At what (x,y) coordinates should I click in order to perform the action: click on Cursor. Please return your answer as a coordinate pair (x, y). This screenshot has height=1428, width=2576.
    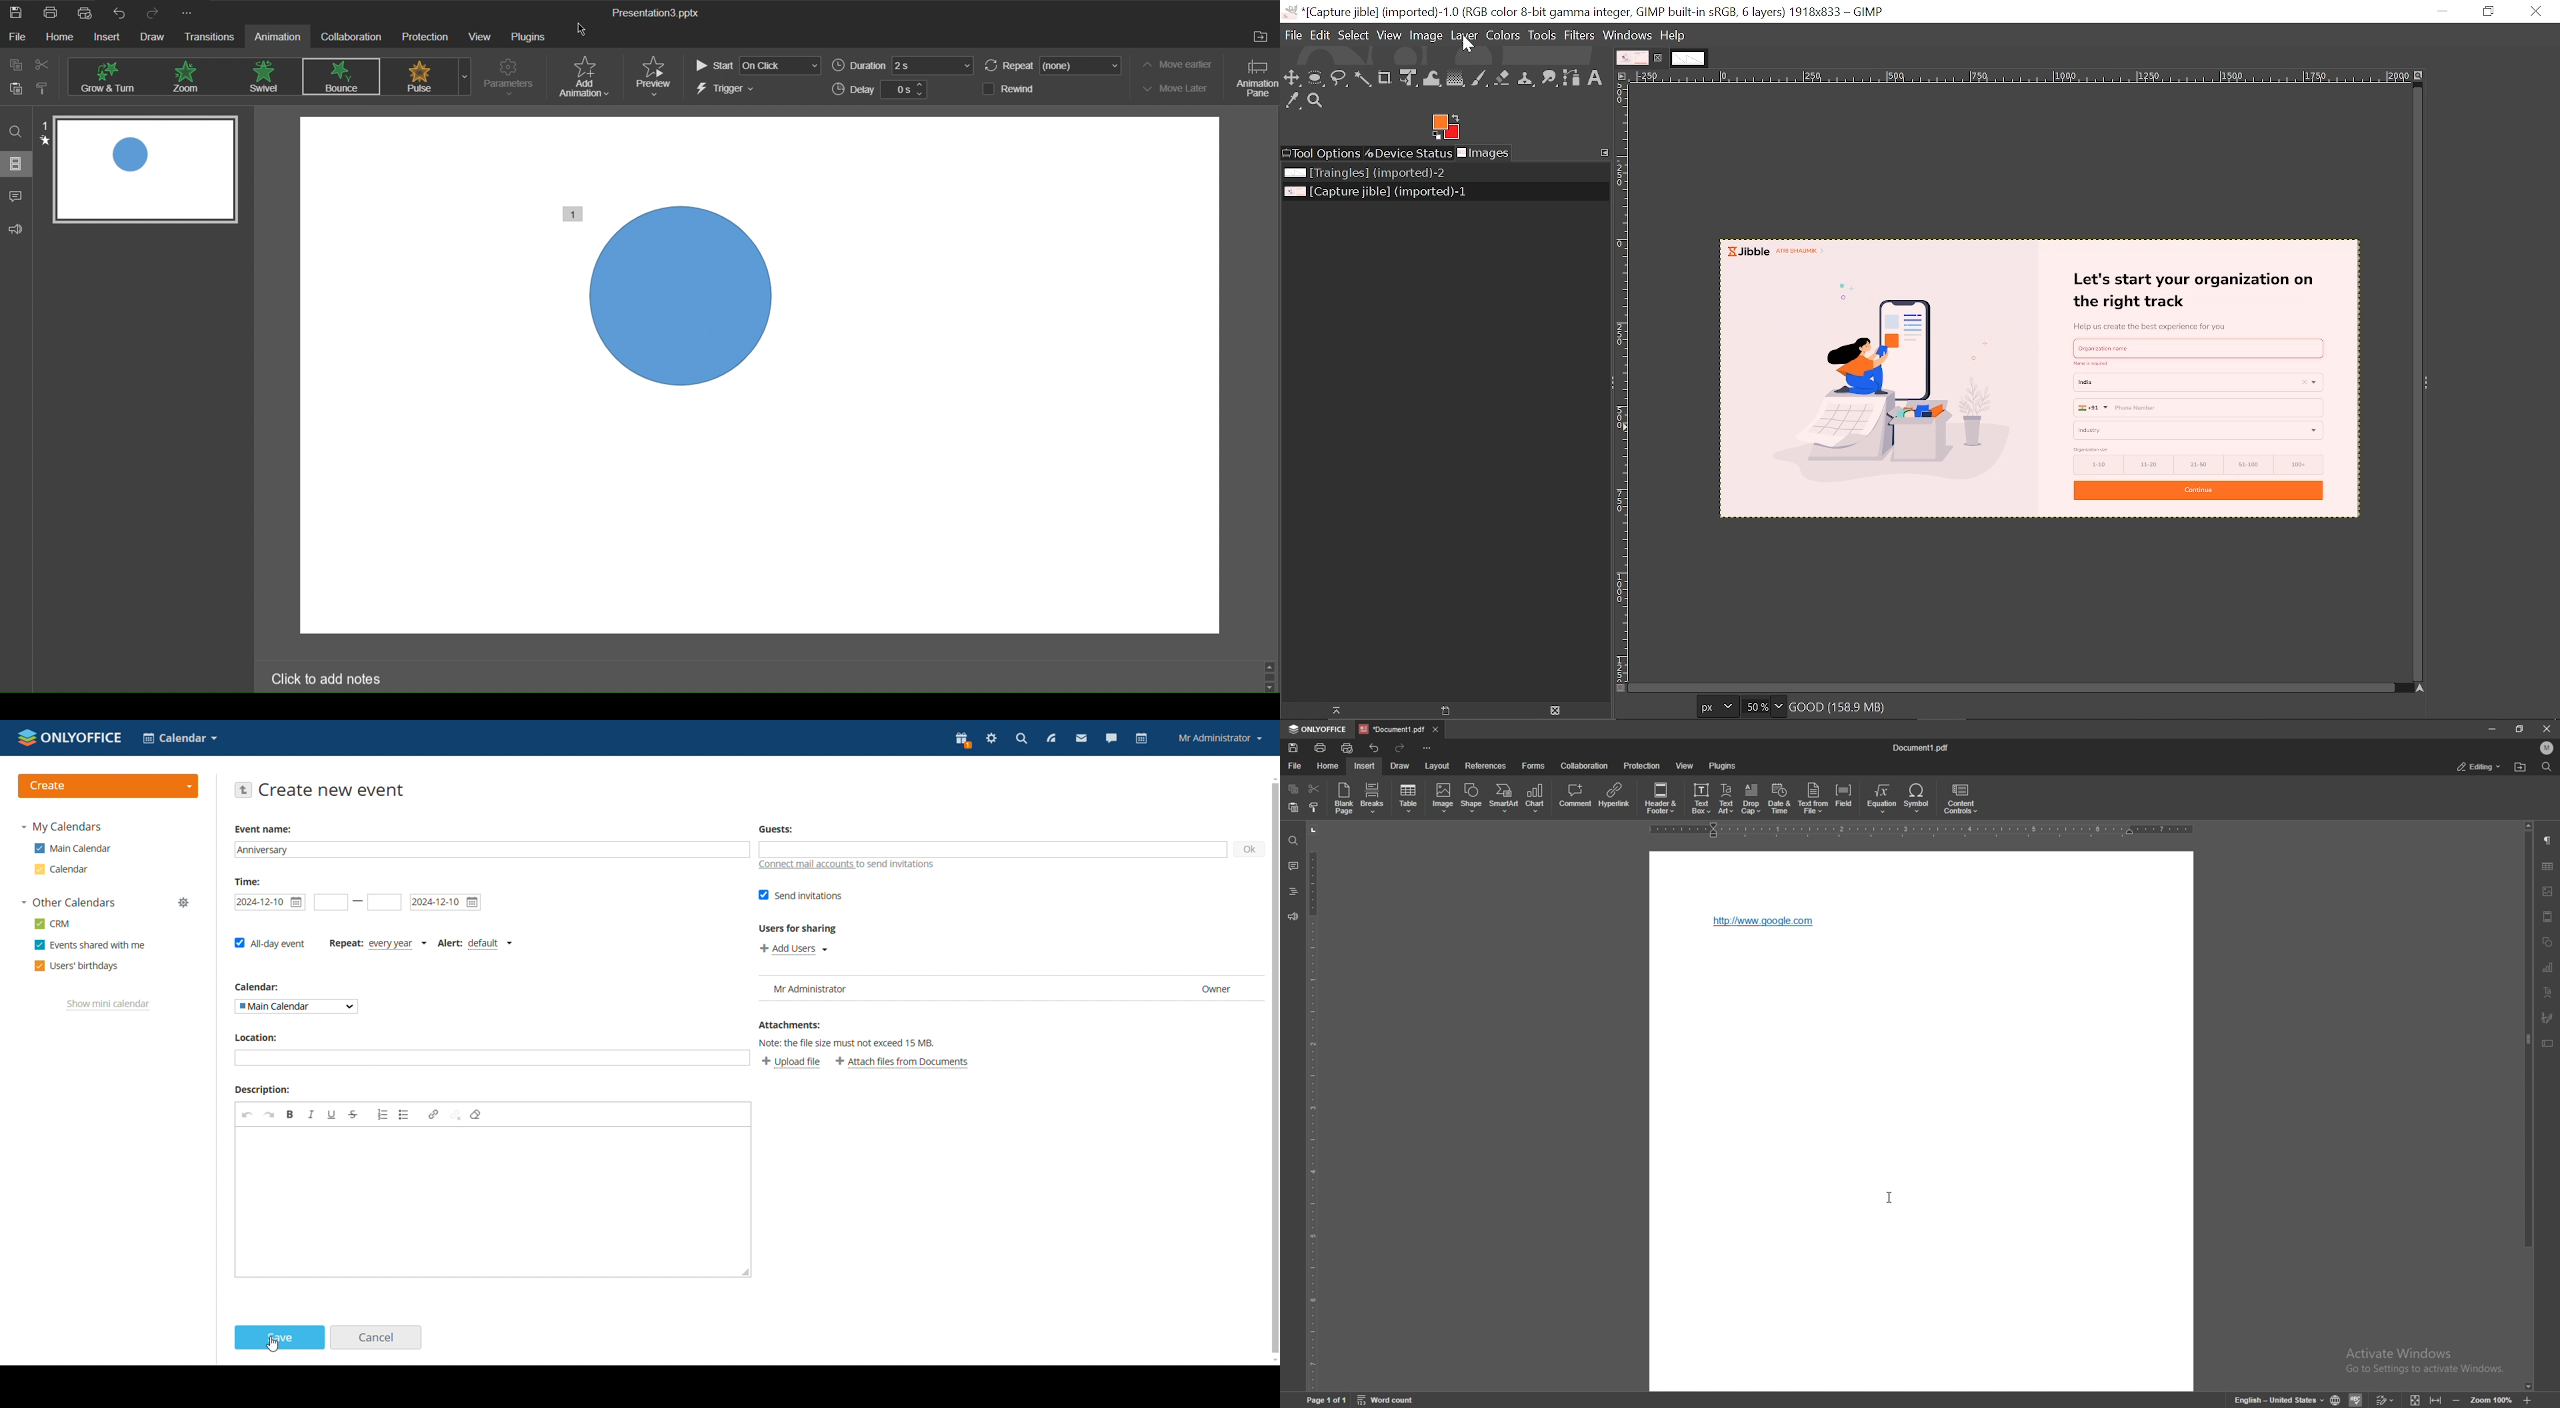
    Looking at the image, I should click on (586, 29).